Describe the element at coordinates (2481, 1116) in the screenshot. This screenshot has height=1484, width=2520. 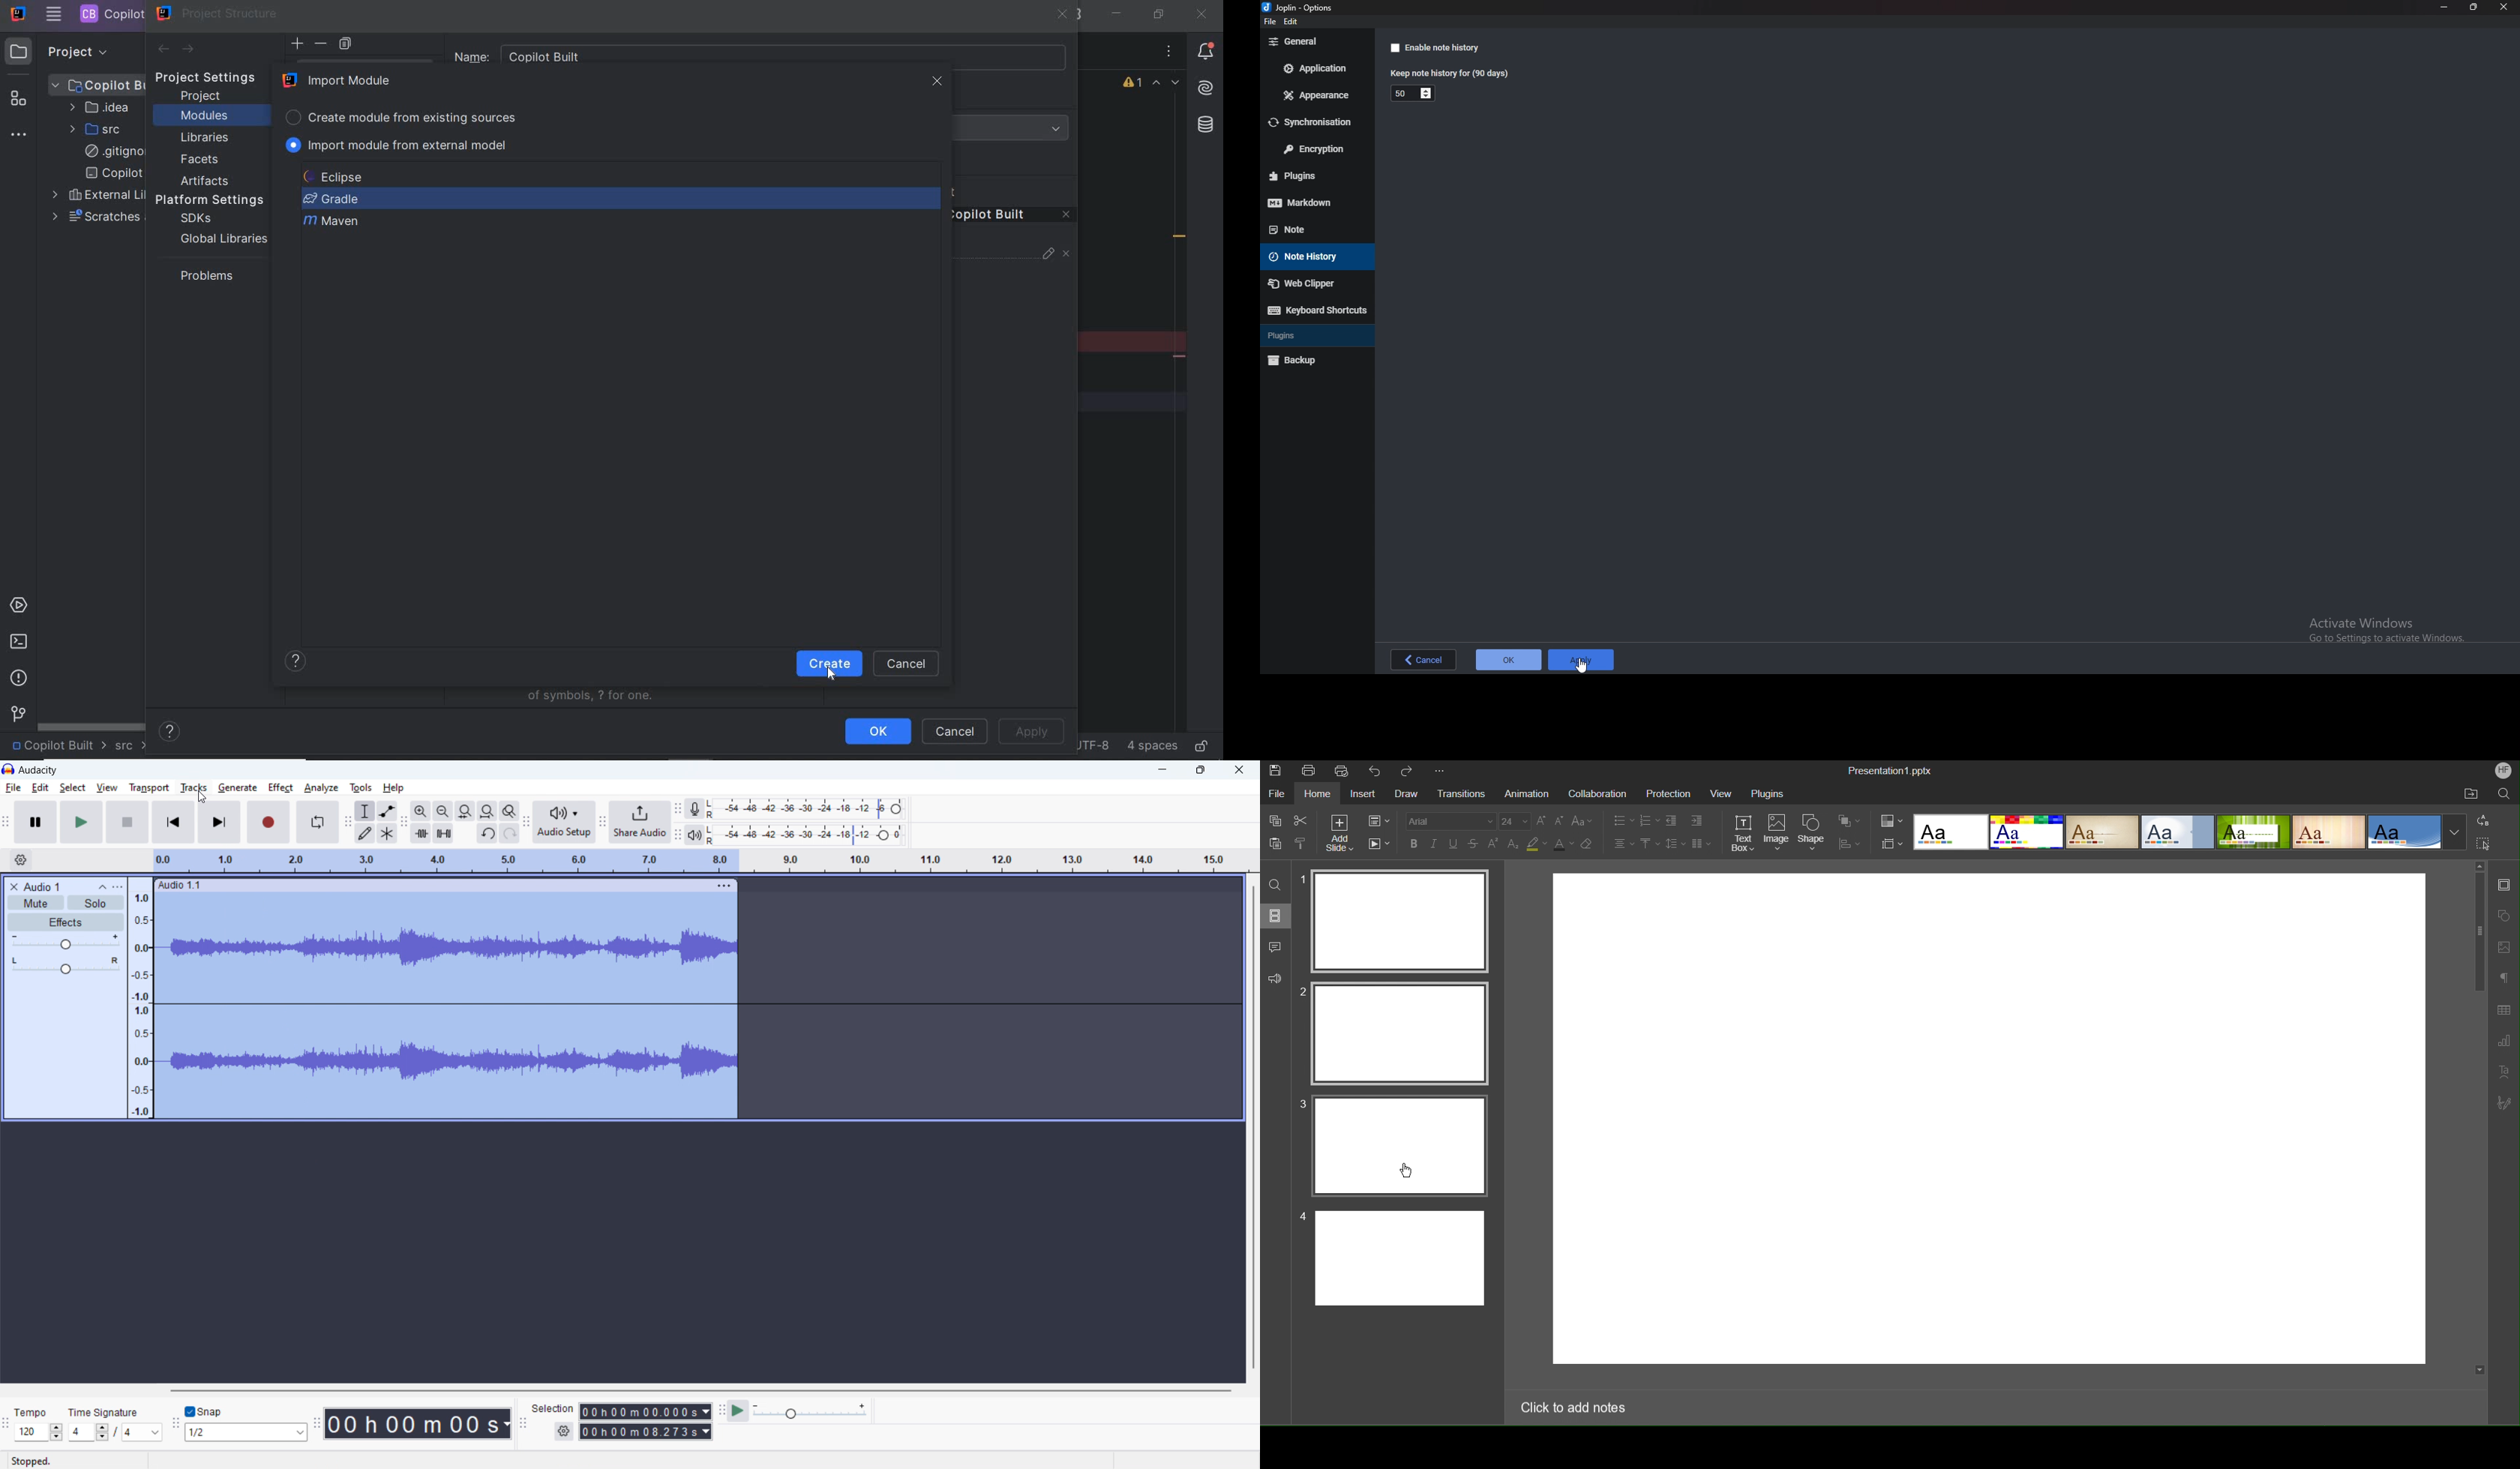
I see `scroll bar` at that location.